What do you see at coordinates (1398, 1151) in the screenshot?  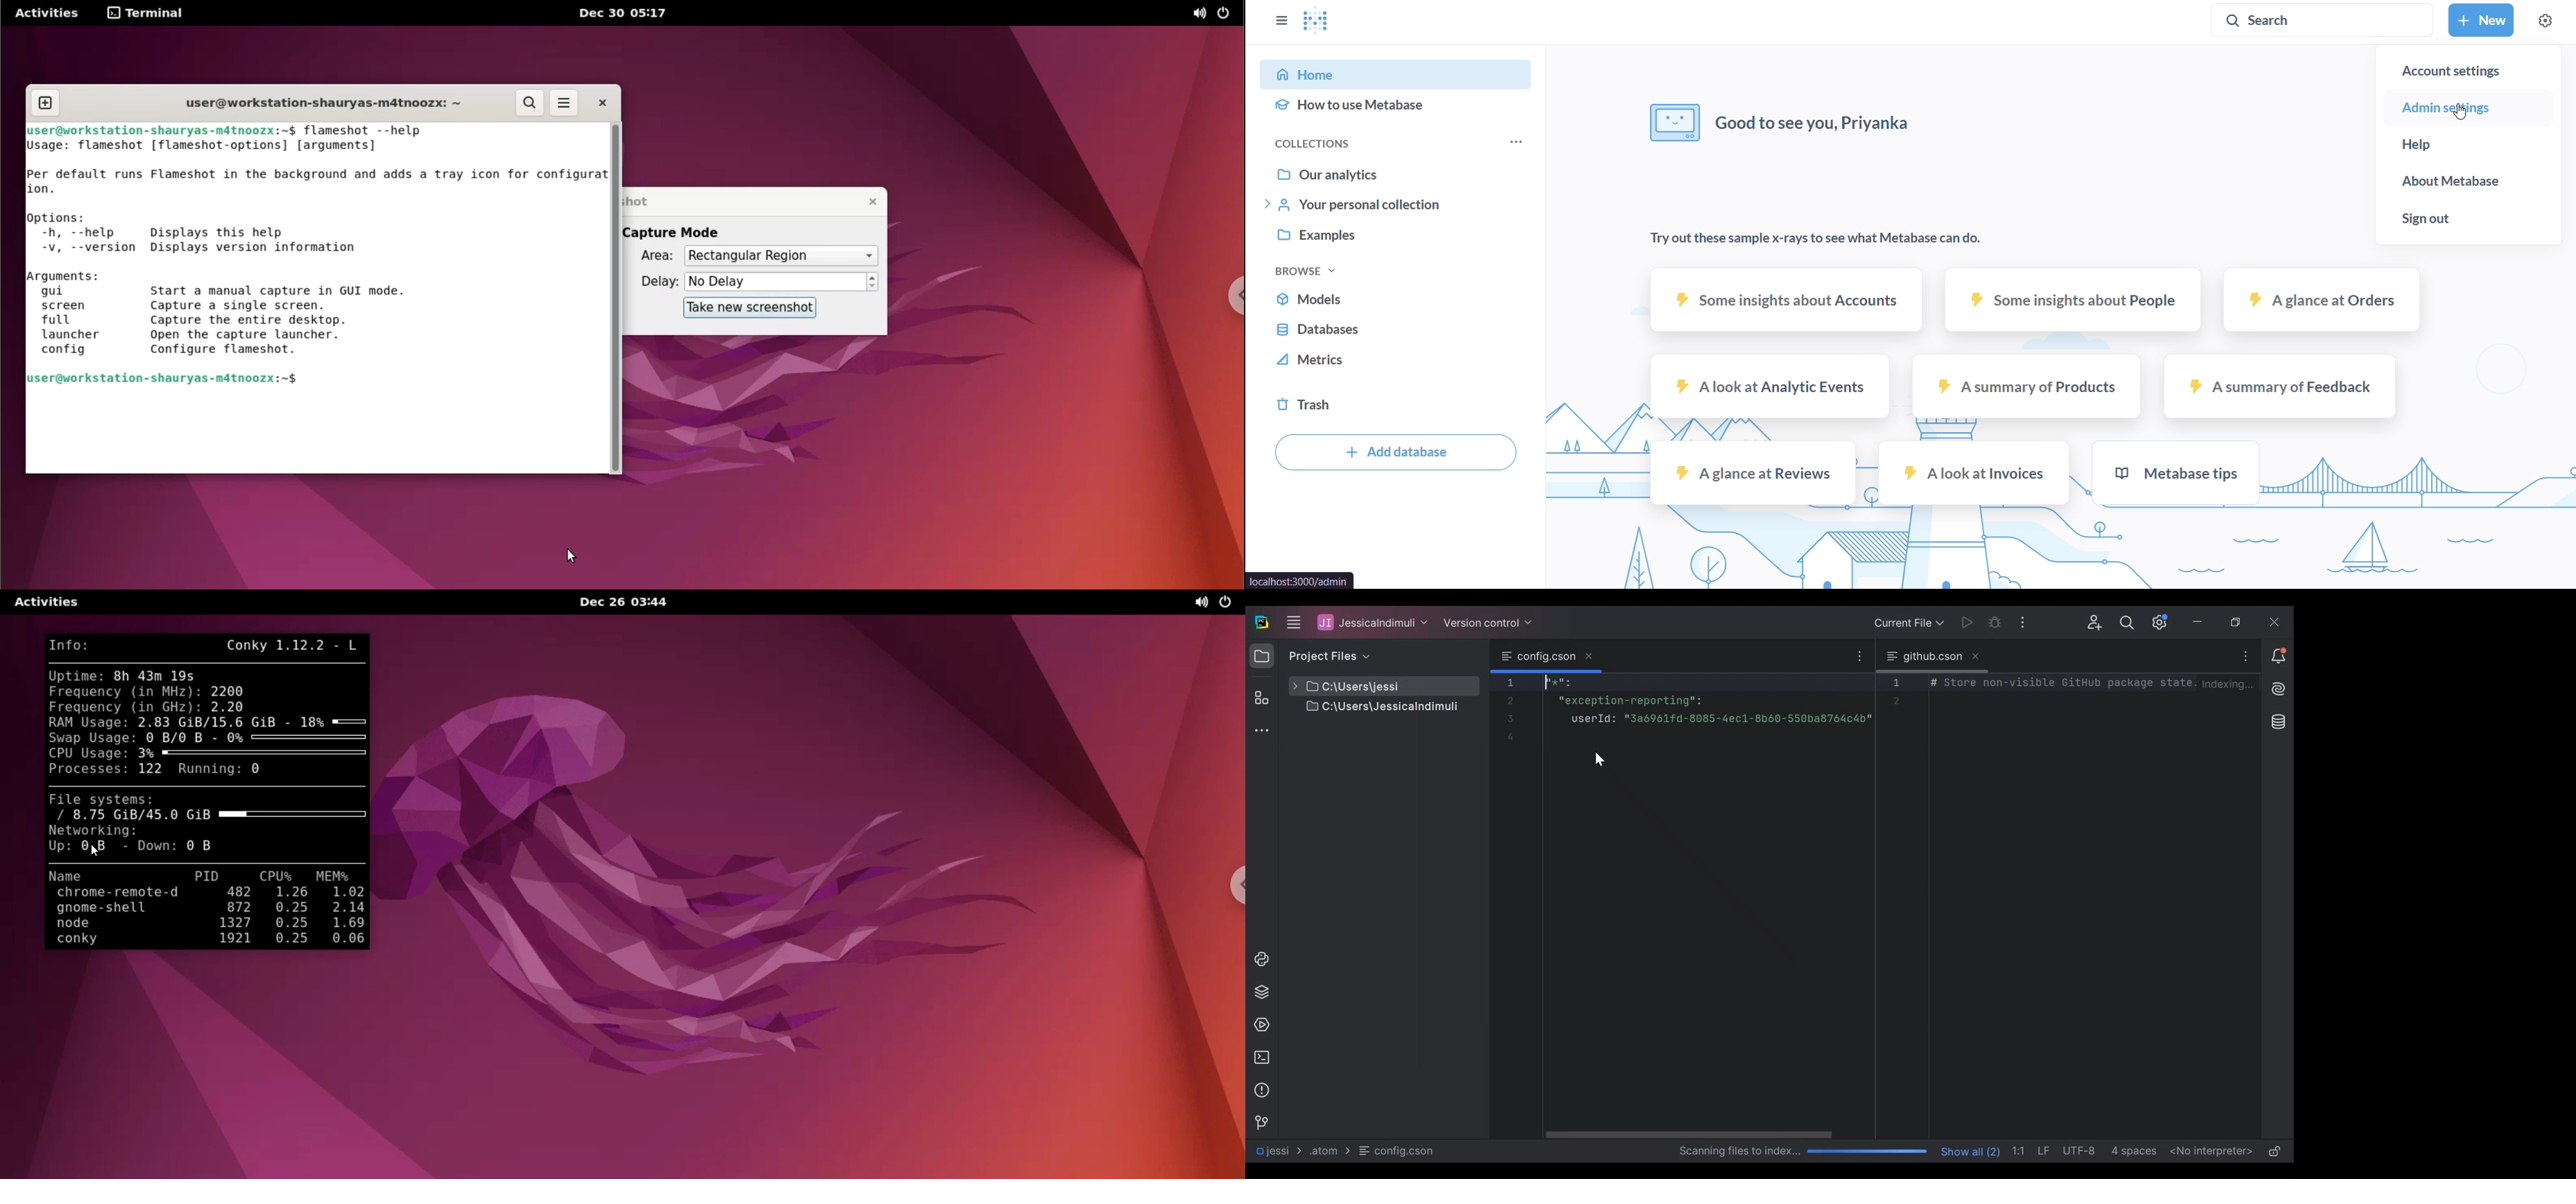 I see `File` at bounding box center [1398, 1151].